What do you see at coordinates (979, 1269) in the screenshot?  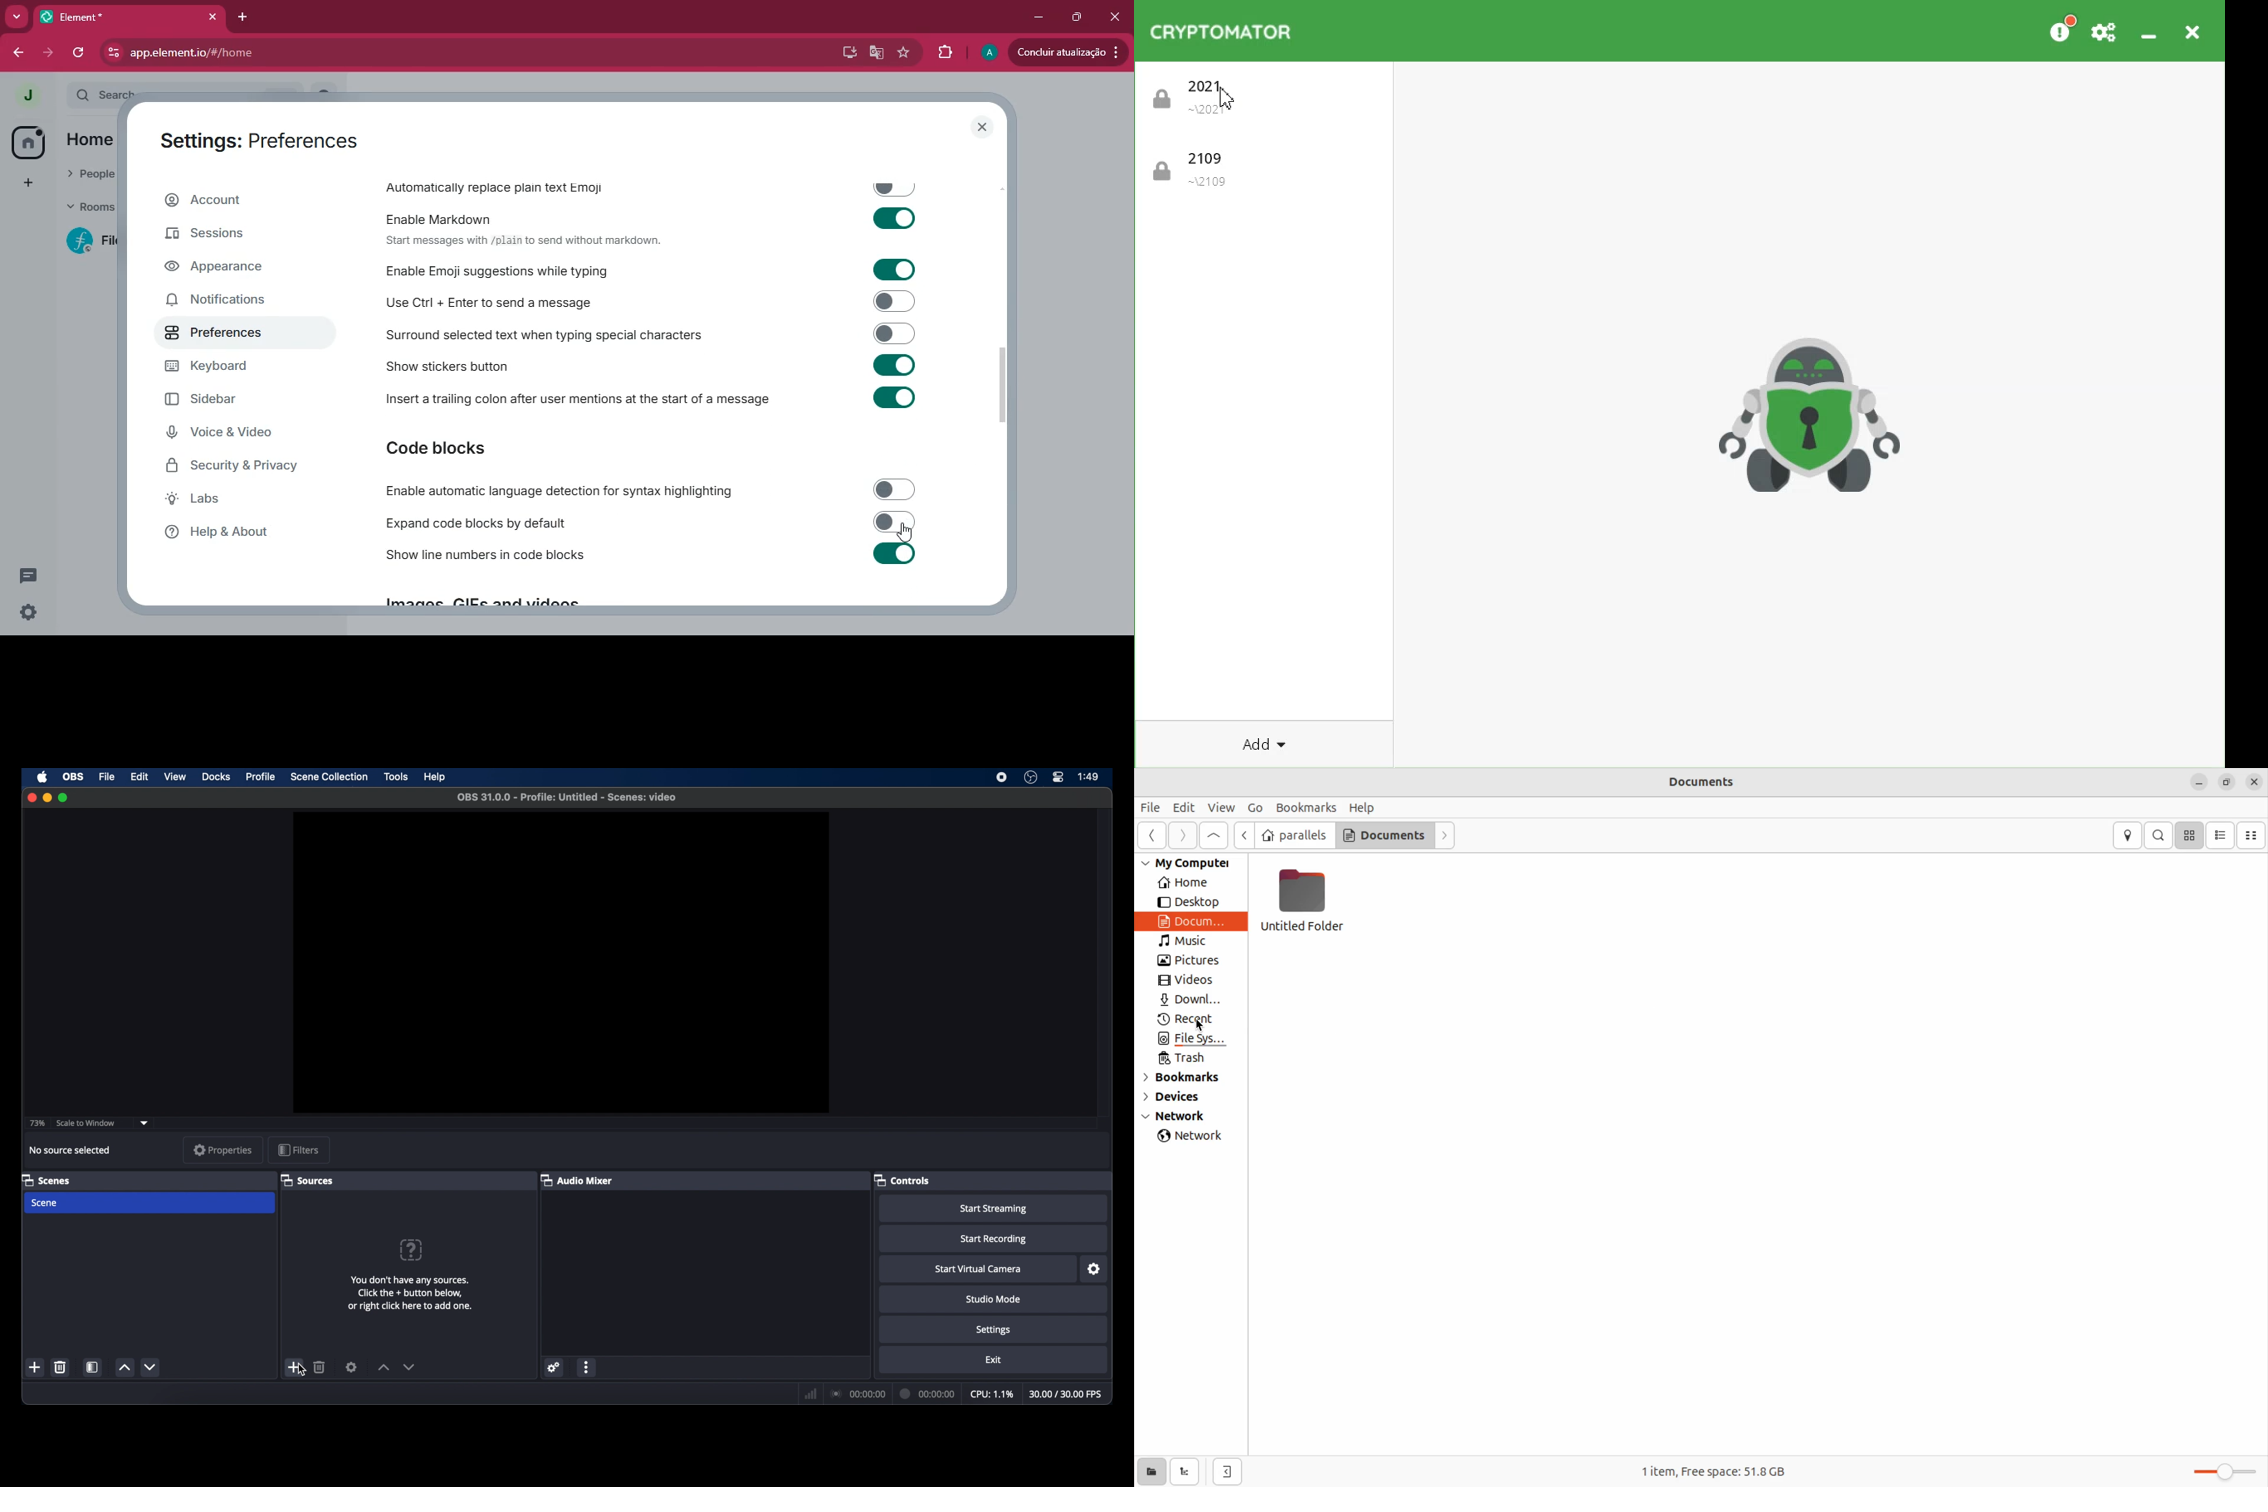 I see `start virtual camera` at bounding box center [979, 1269].